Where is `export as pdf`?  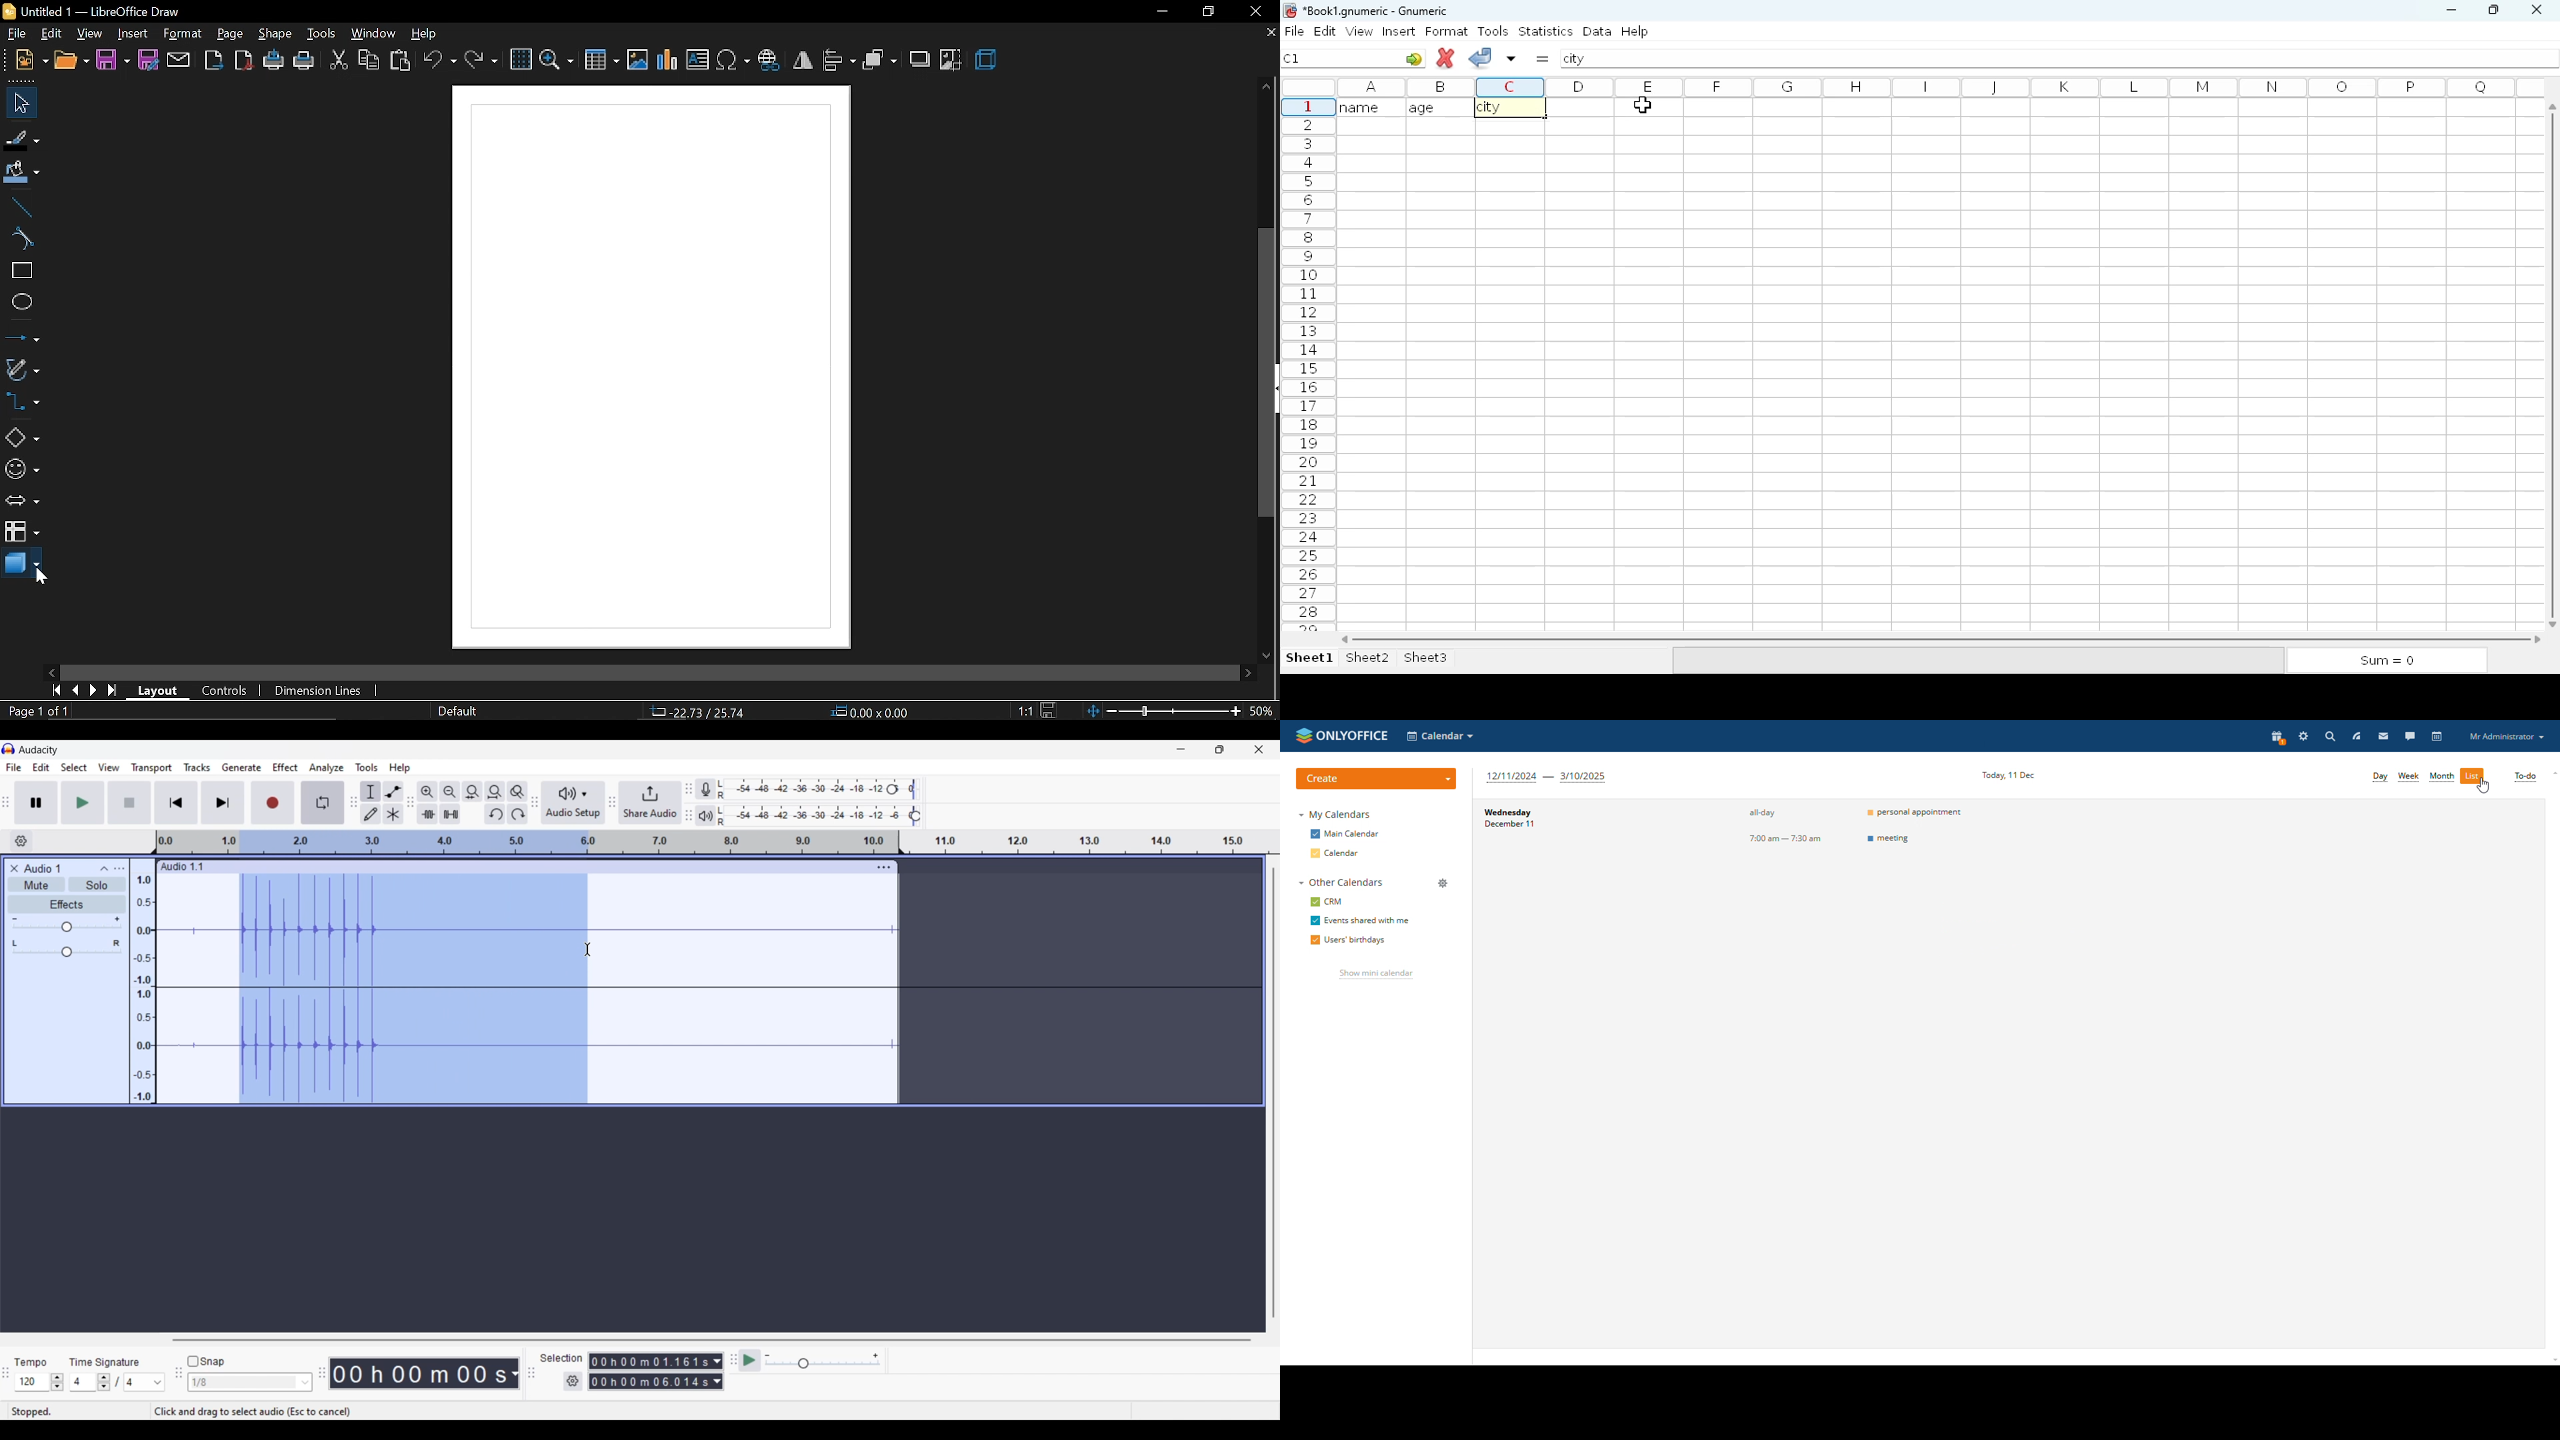
export as pdf is located at coordinates (243, 61).